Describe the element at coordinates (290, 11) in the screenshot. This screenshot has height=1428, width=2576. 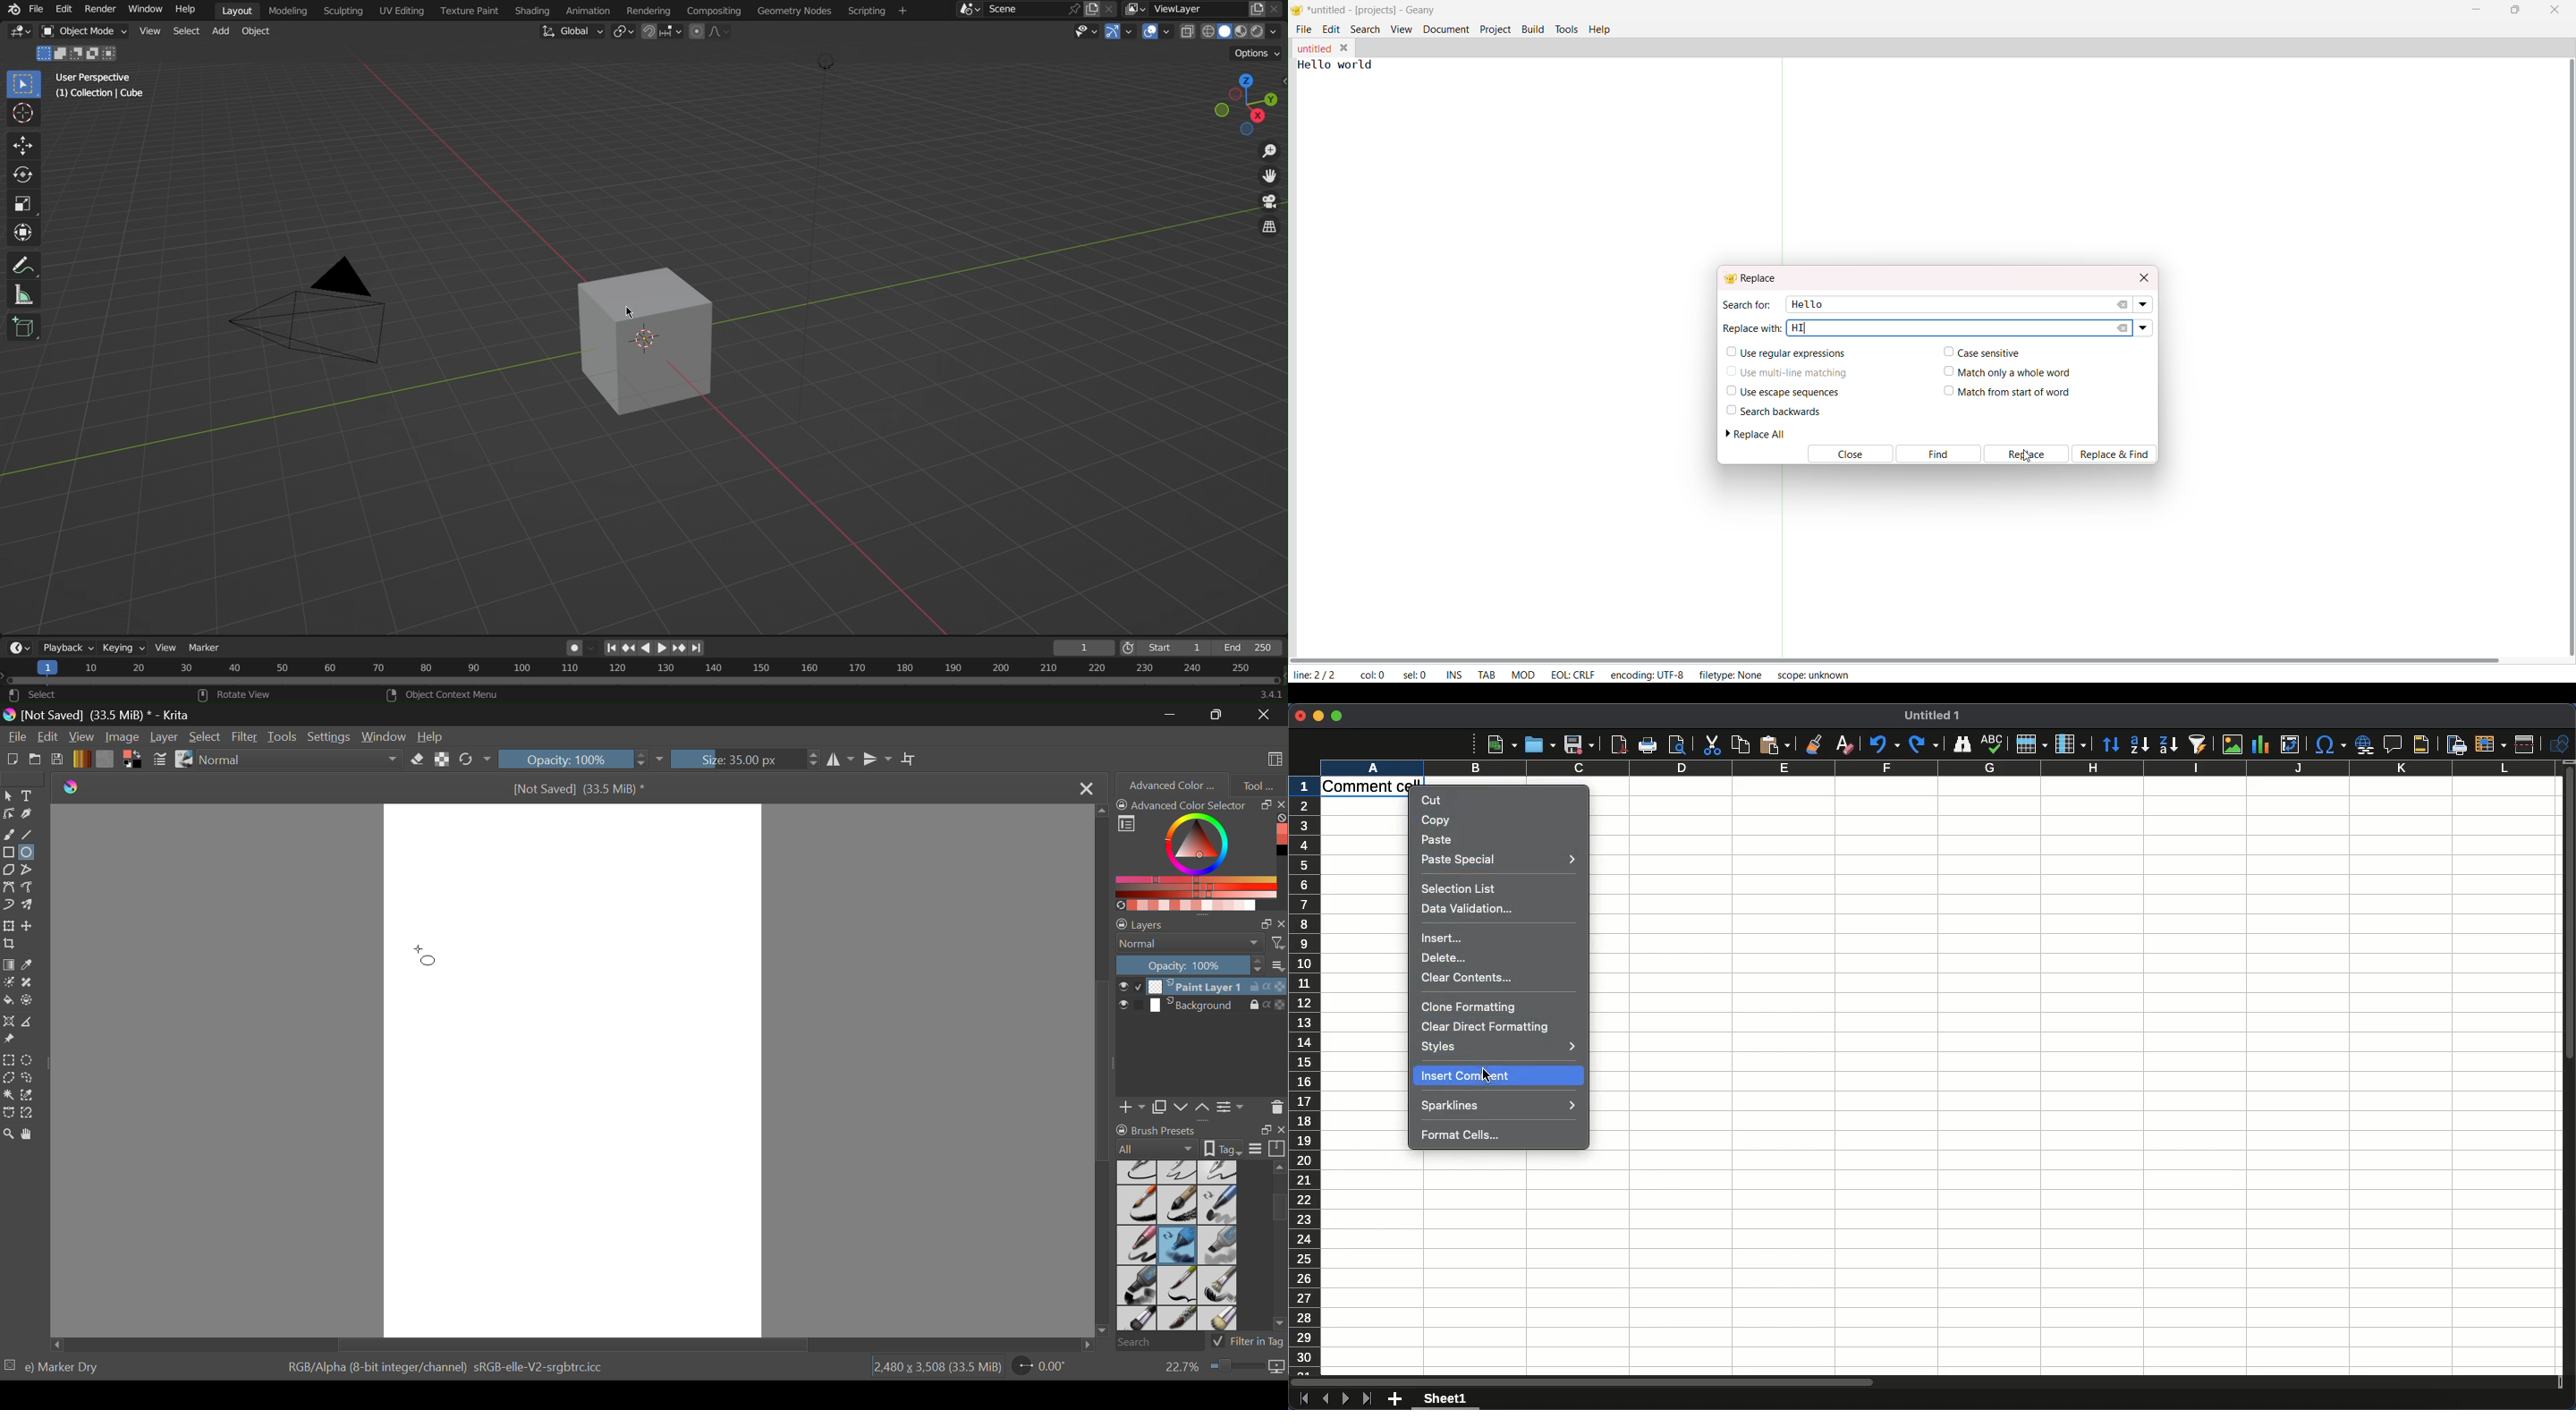
I see `Modeling` at that location.